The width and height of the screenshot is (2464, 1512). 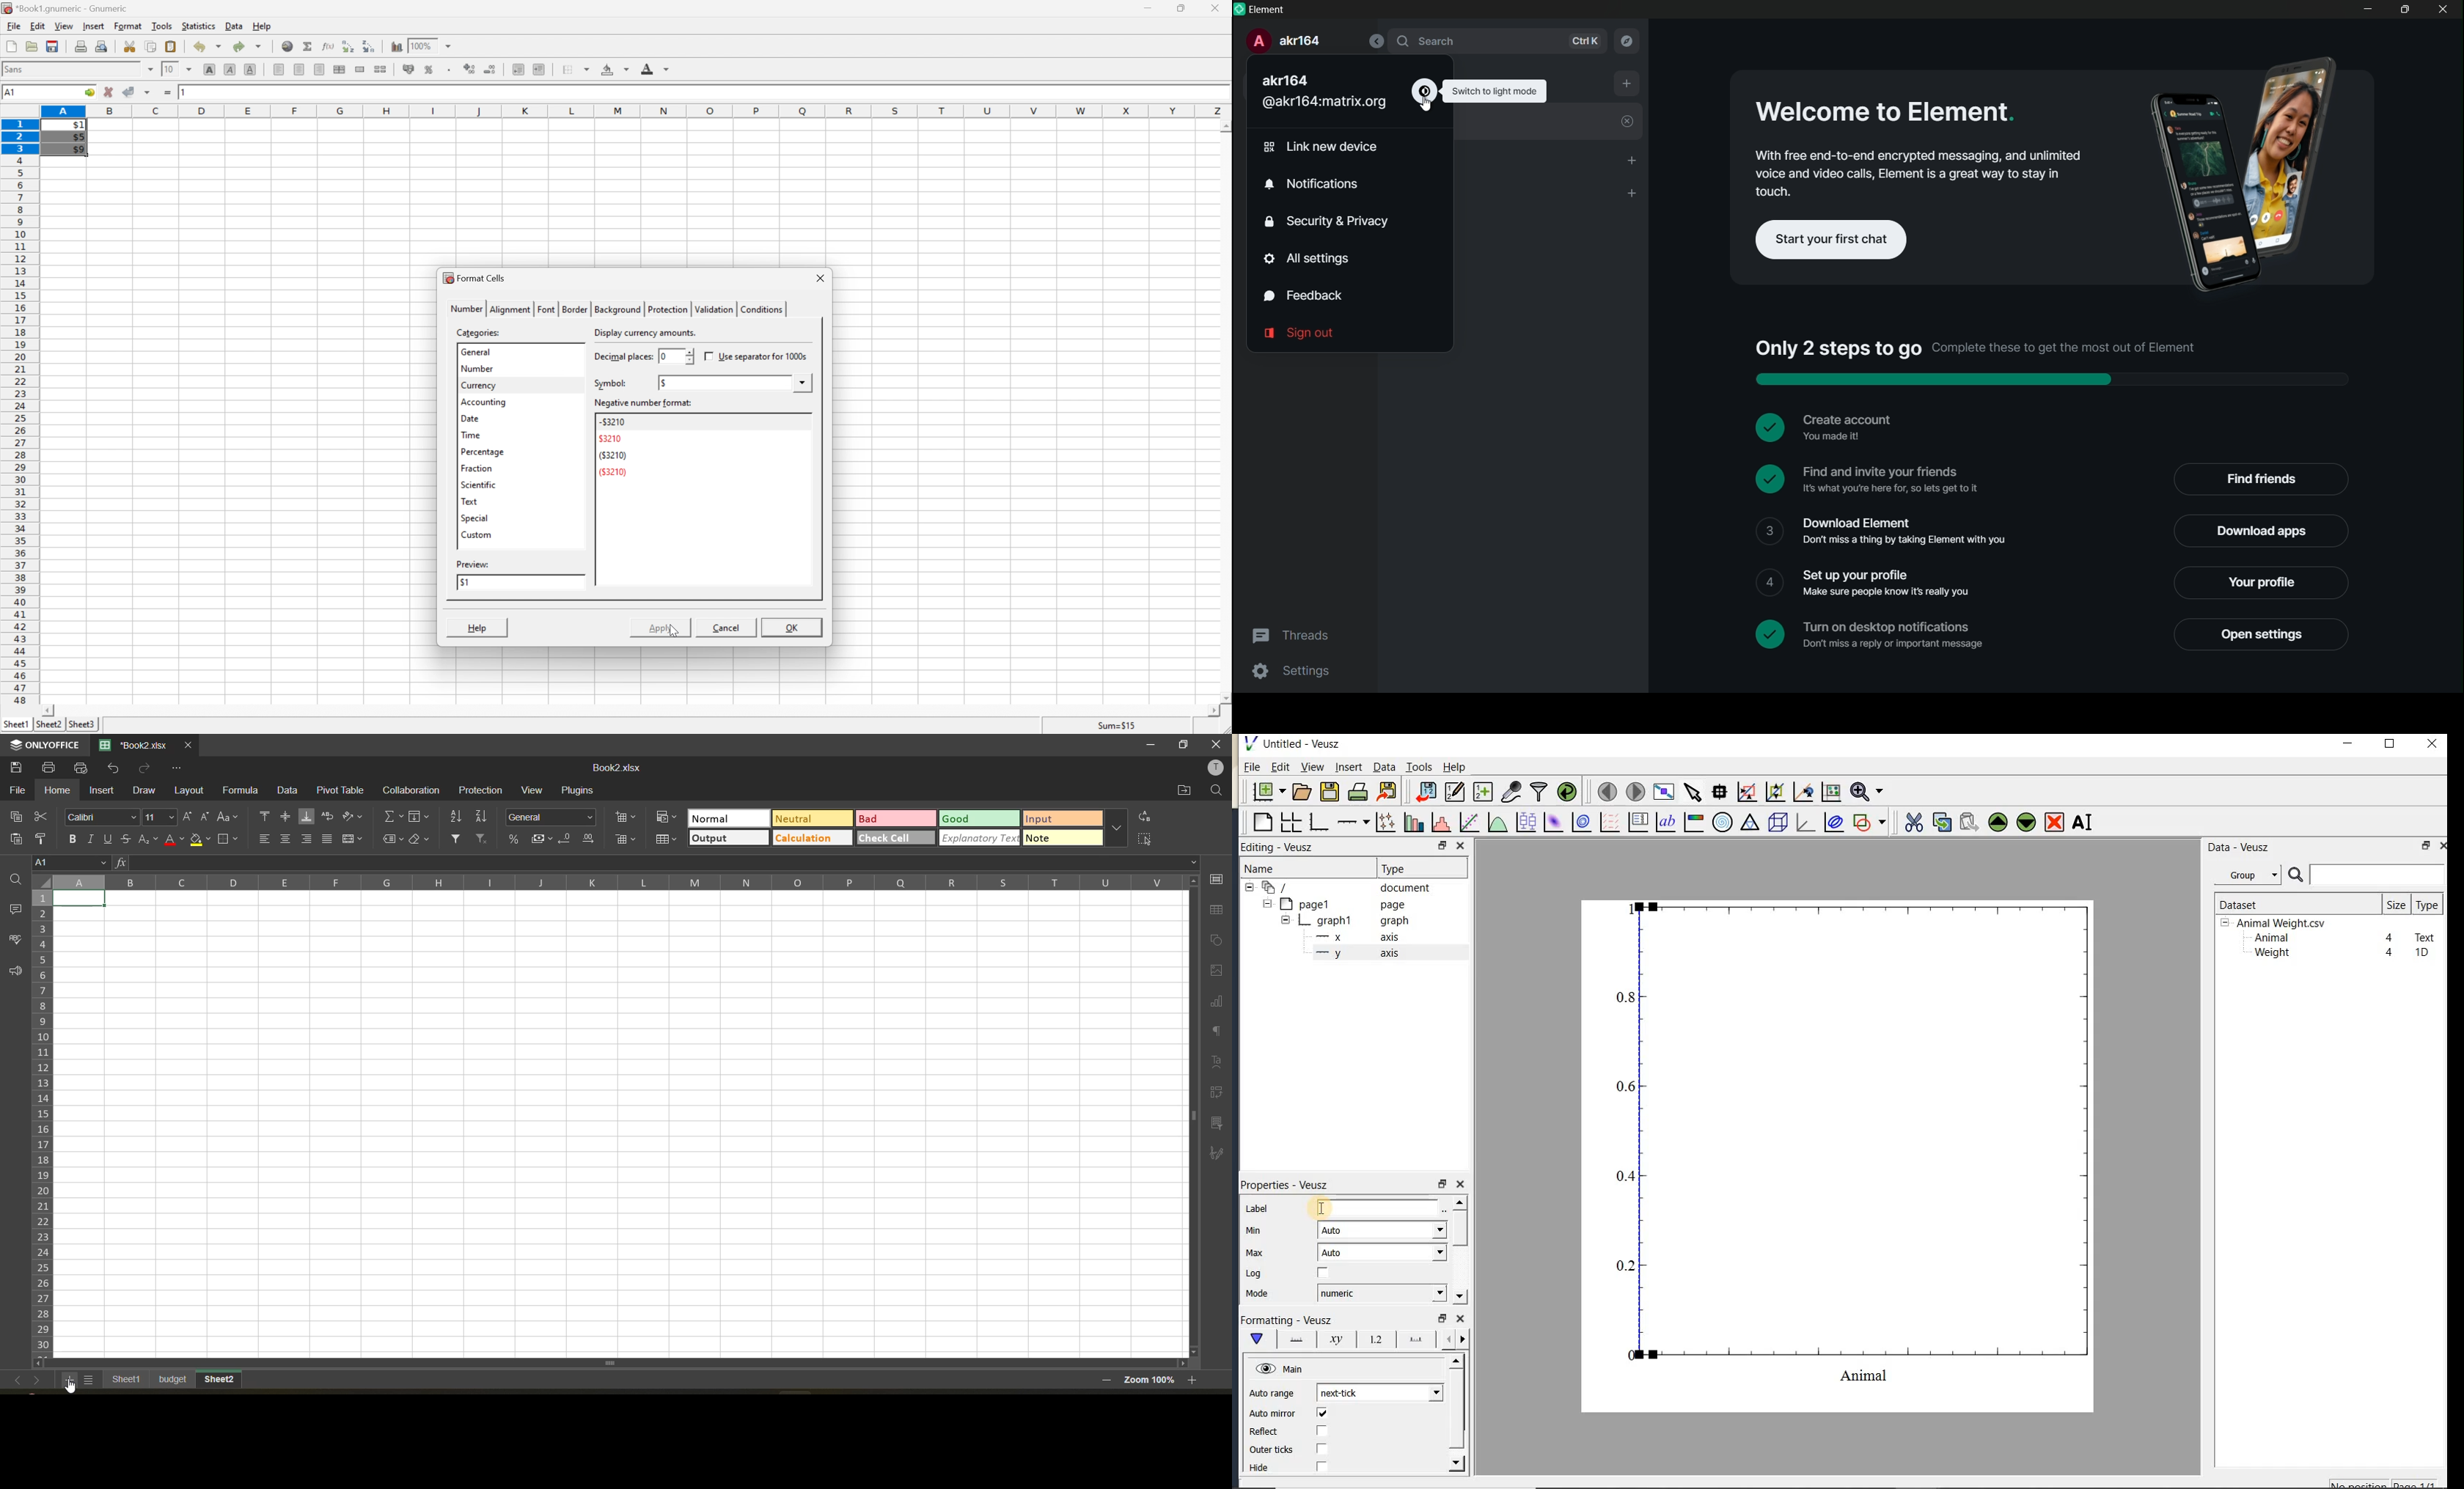 I want to click on search bar, so click(x=1478, y=41).